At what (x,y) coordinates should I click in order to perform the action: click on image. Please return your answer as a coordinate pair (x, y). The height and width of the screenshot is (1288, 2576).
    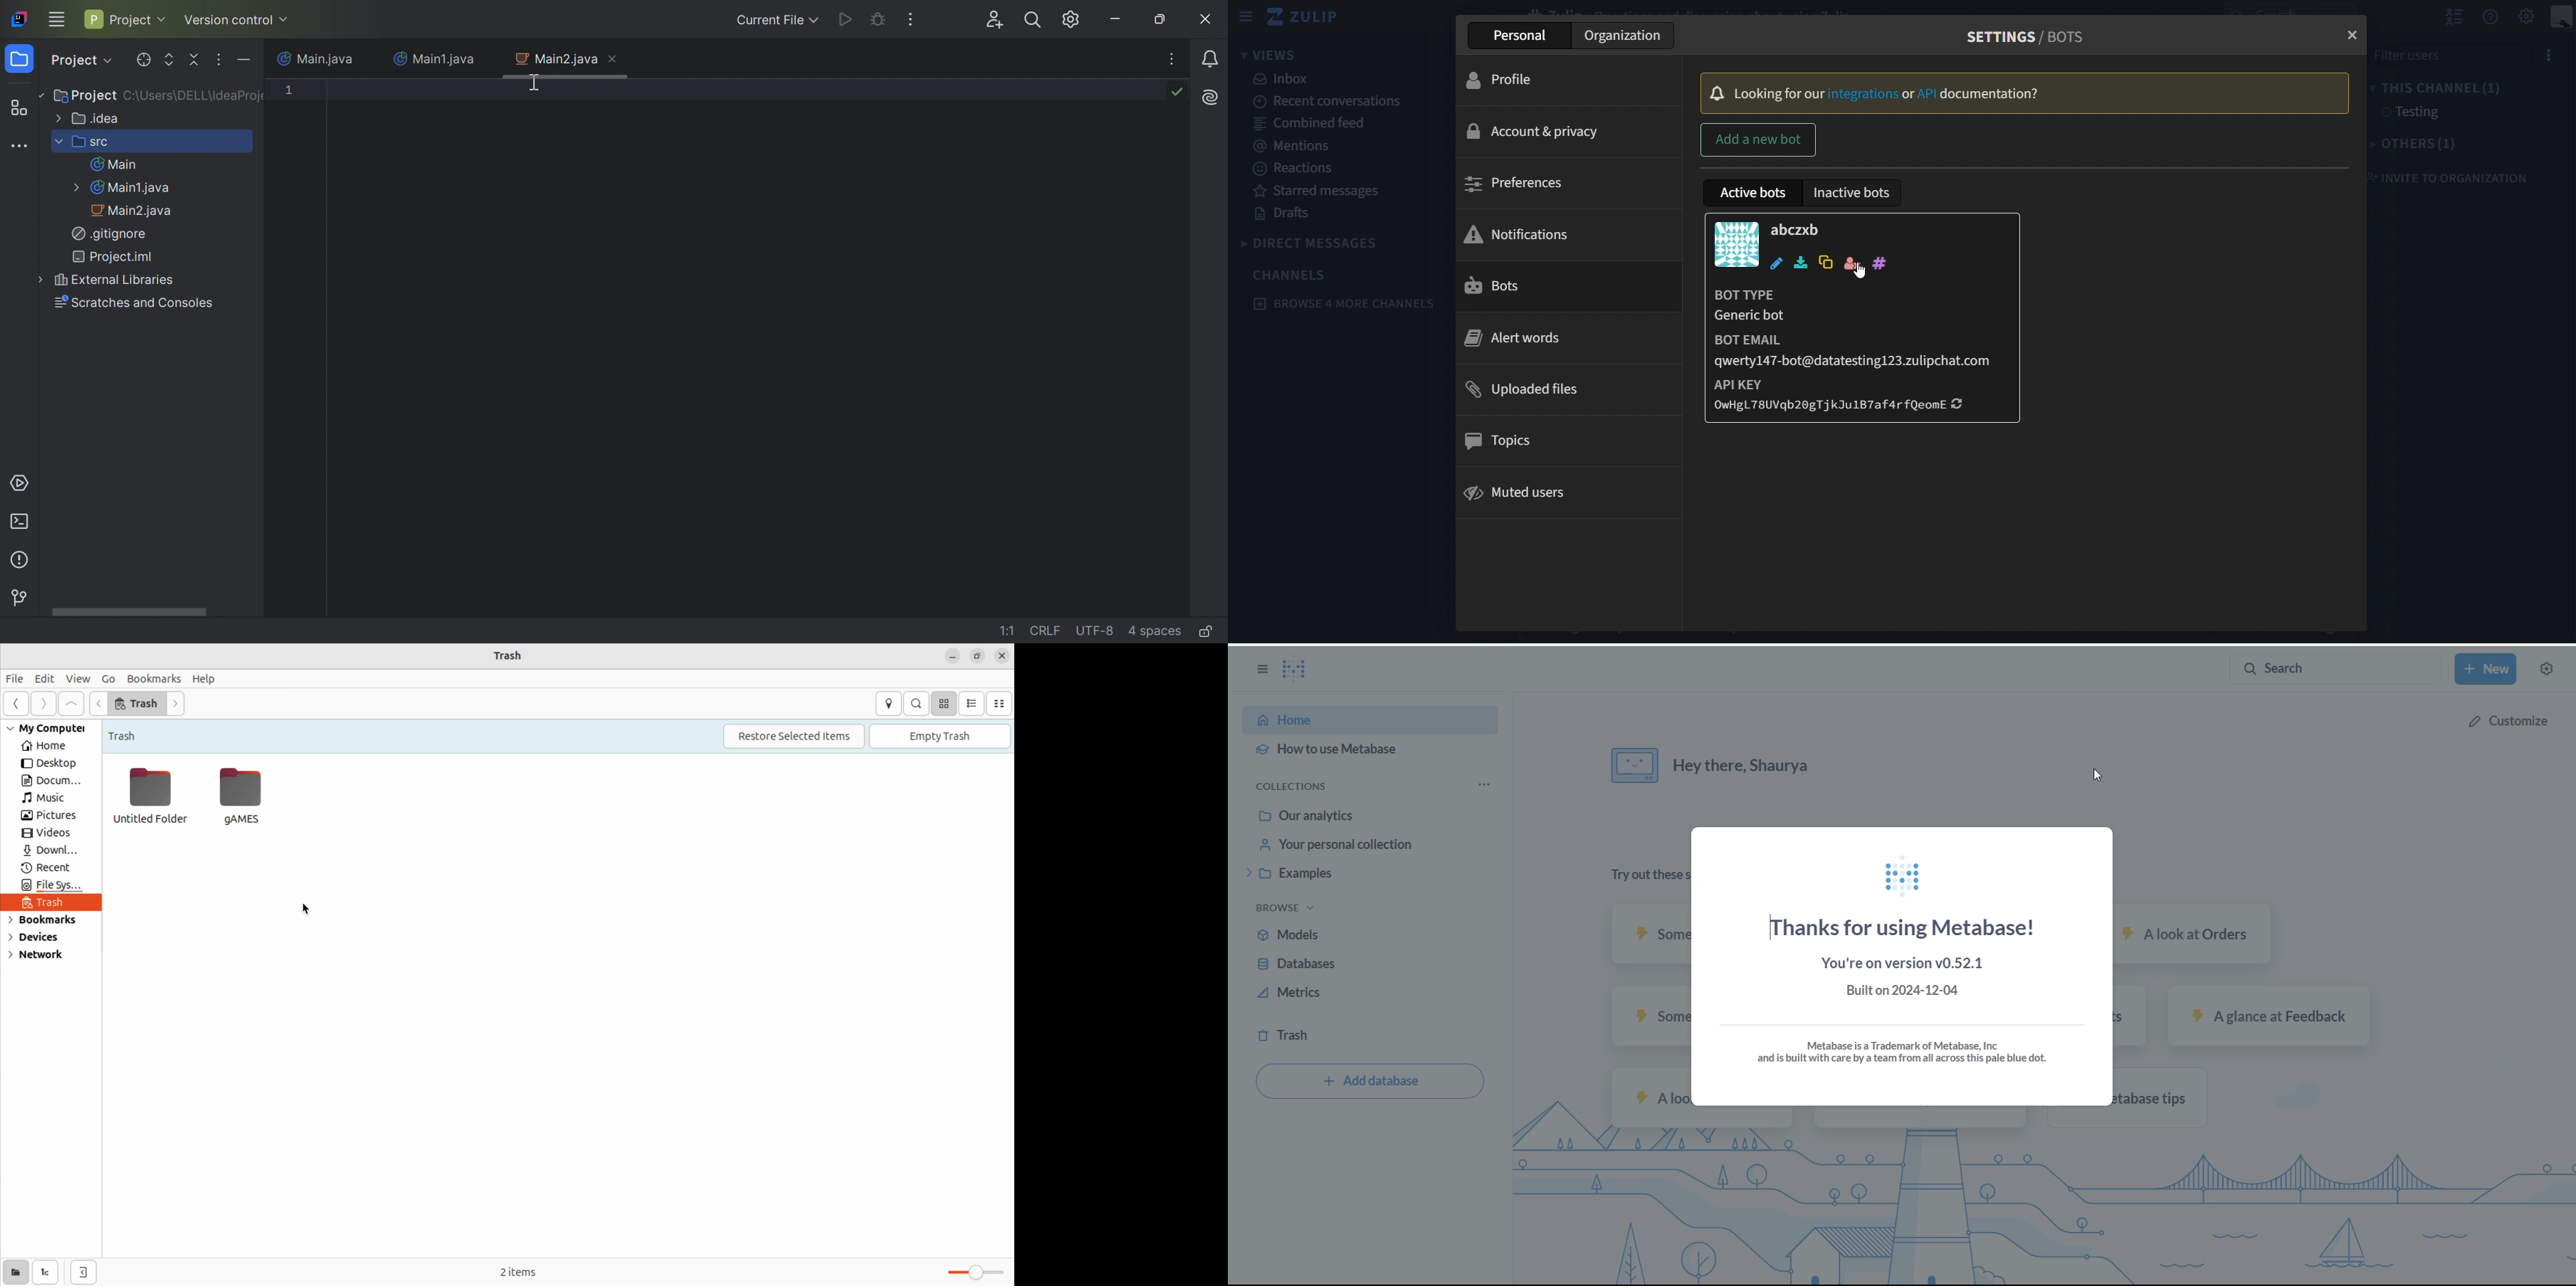
    Looking at the image, I should click on (1737, 243).